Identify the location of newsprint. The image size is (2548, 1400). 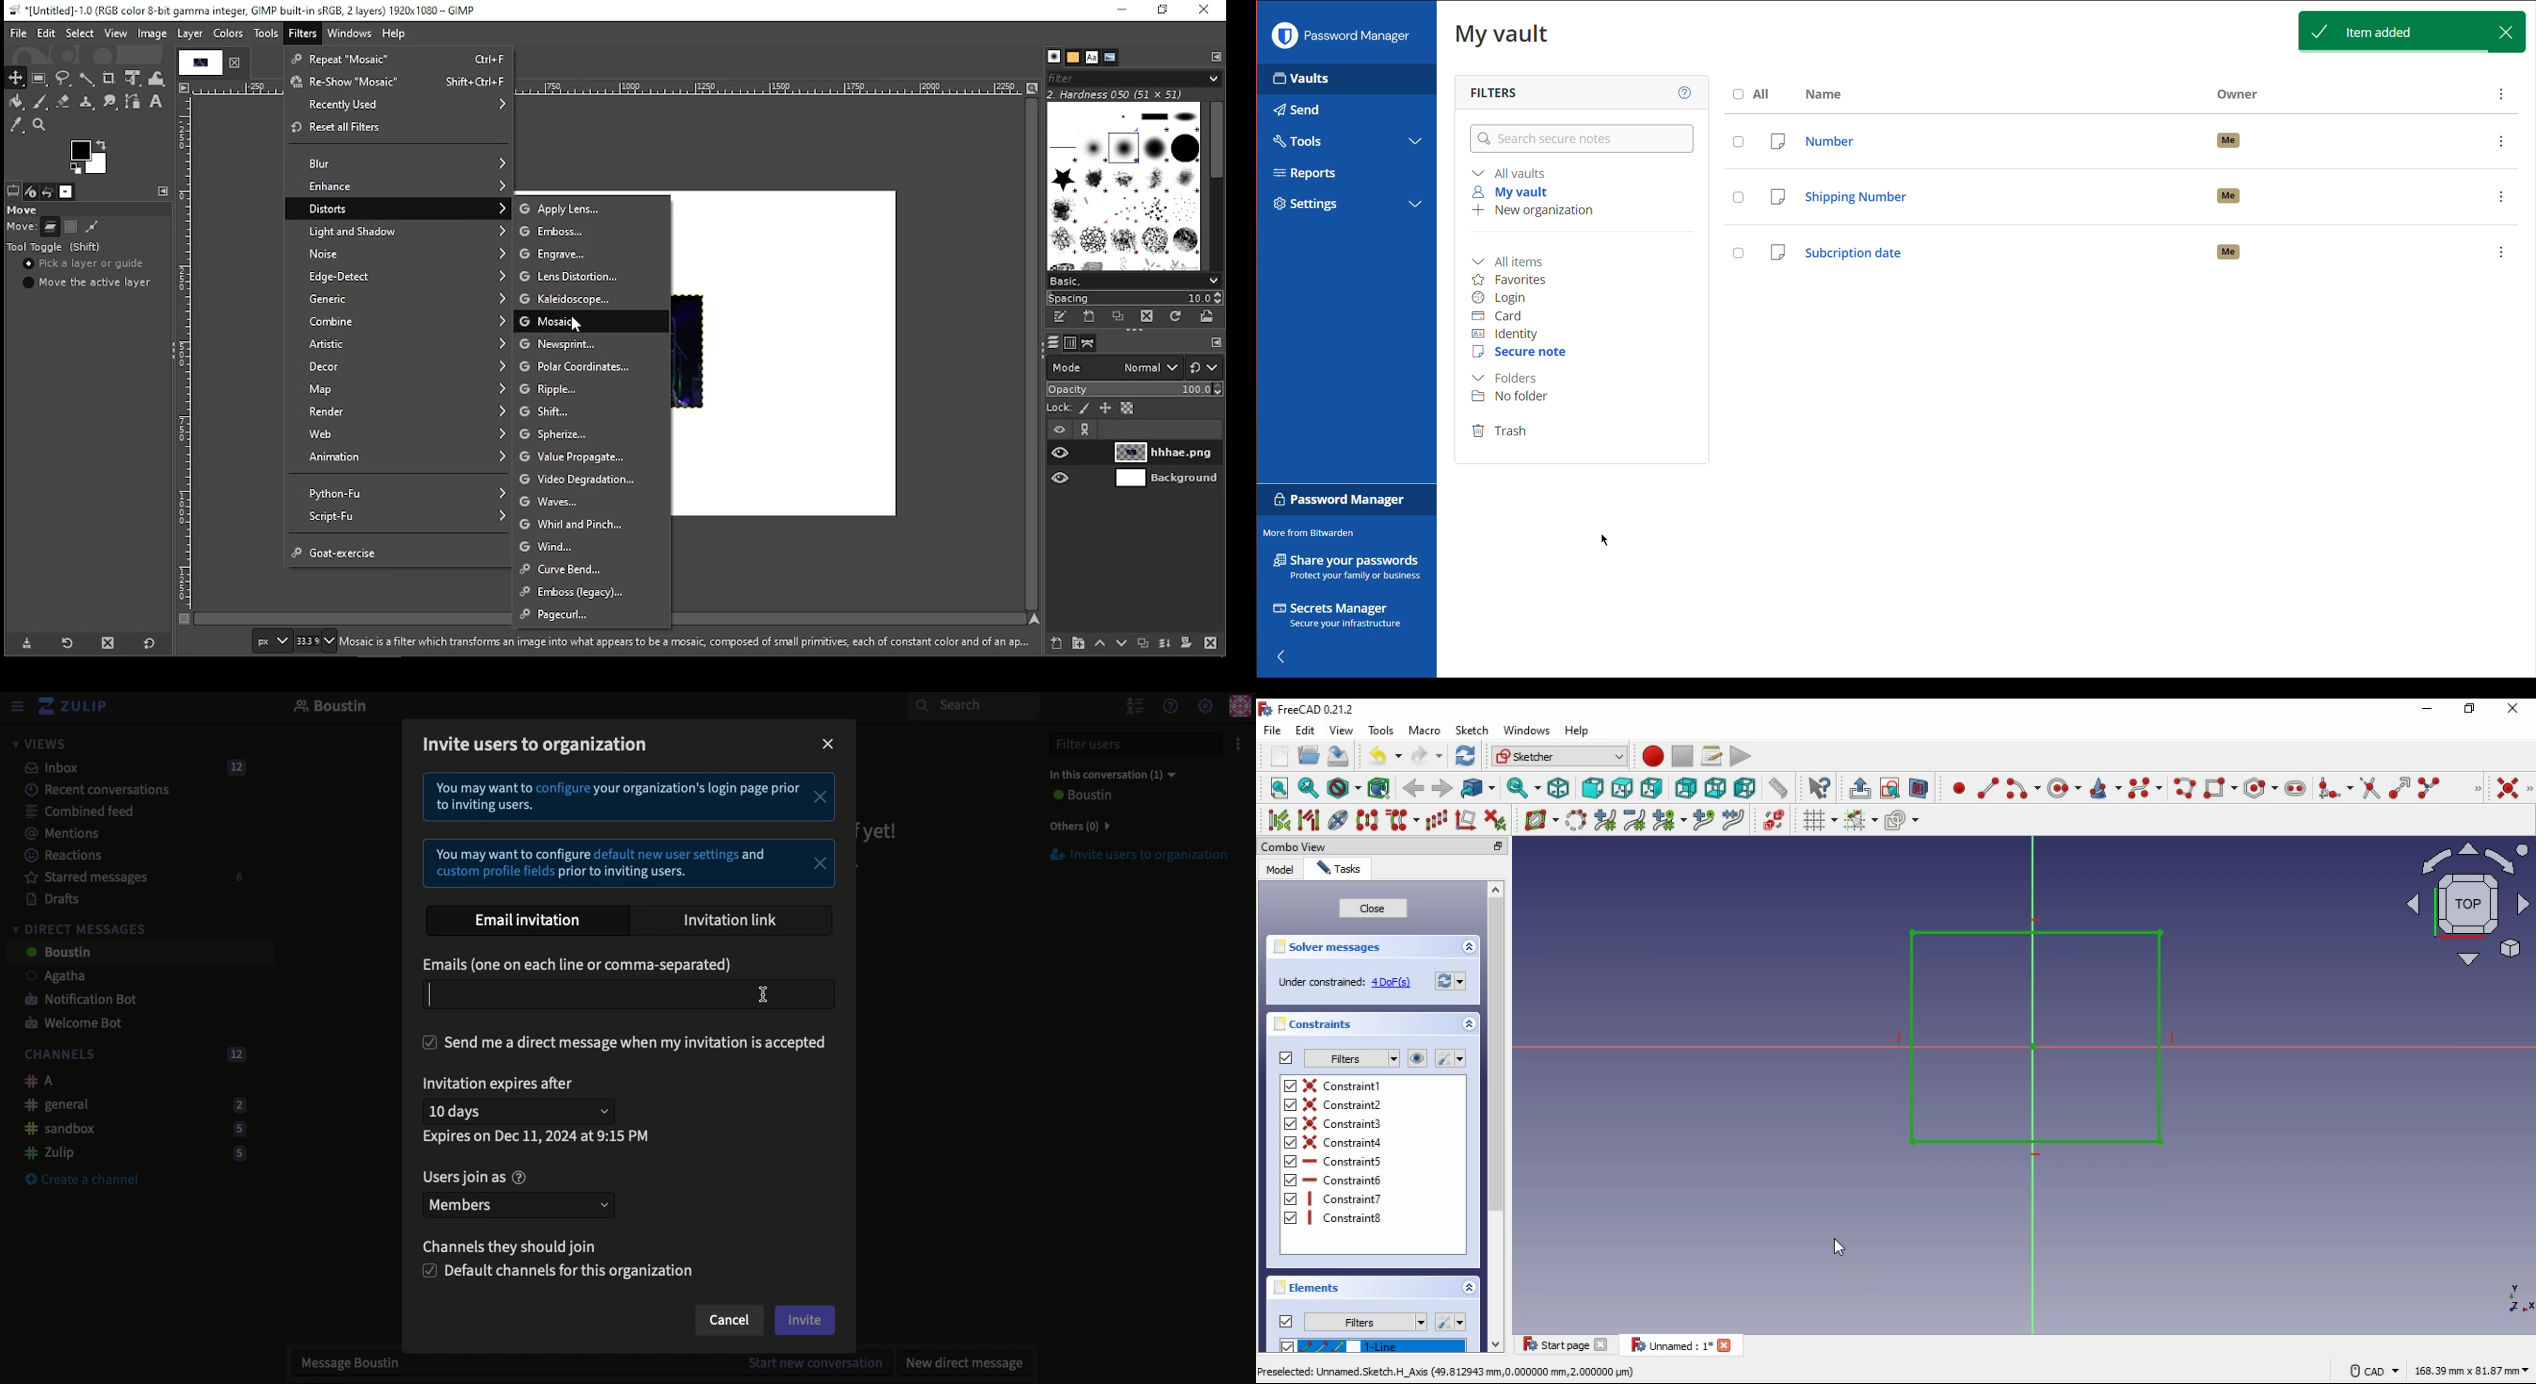
(594, 344).